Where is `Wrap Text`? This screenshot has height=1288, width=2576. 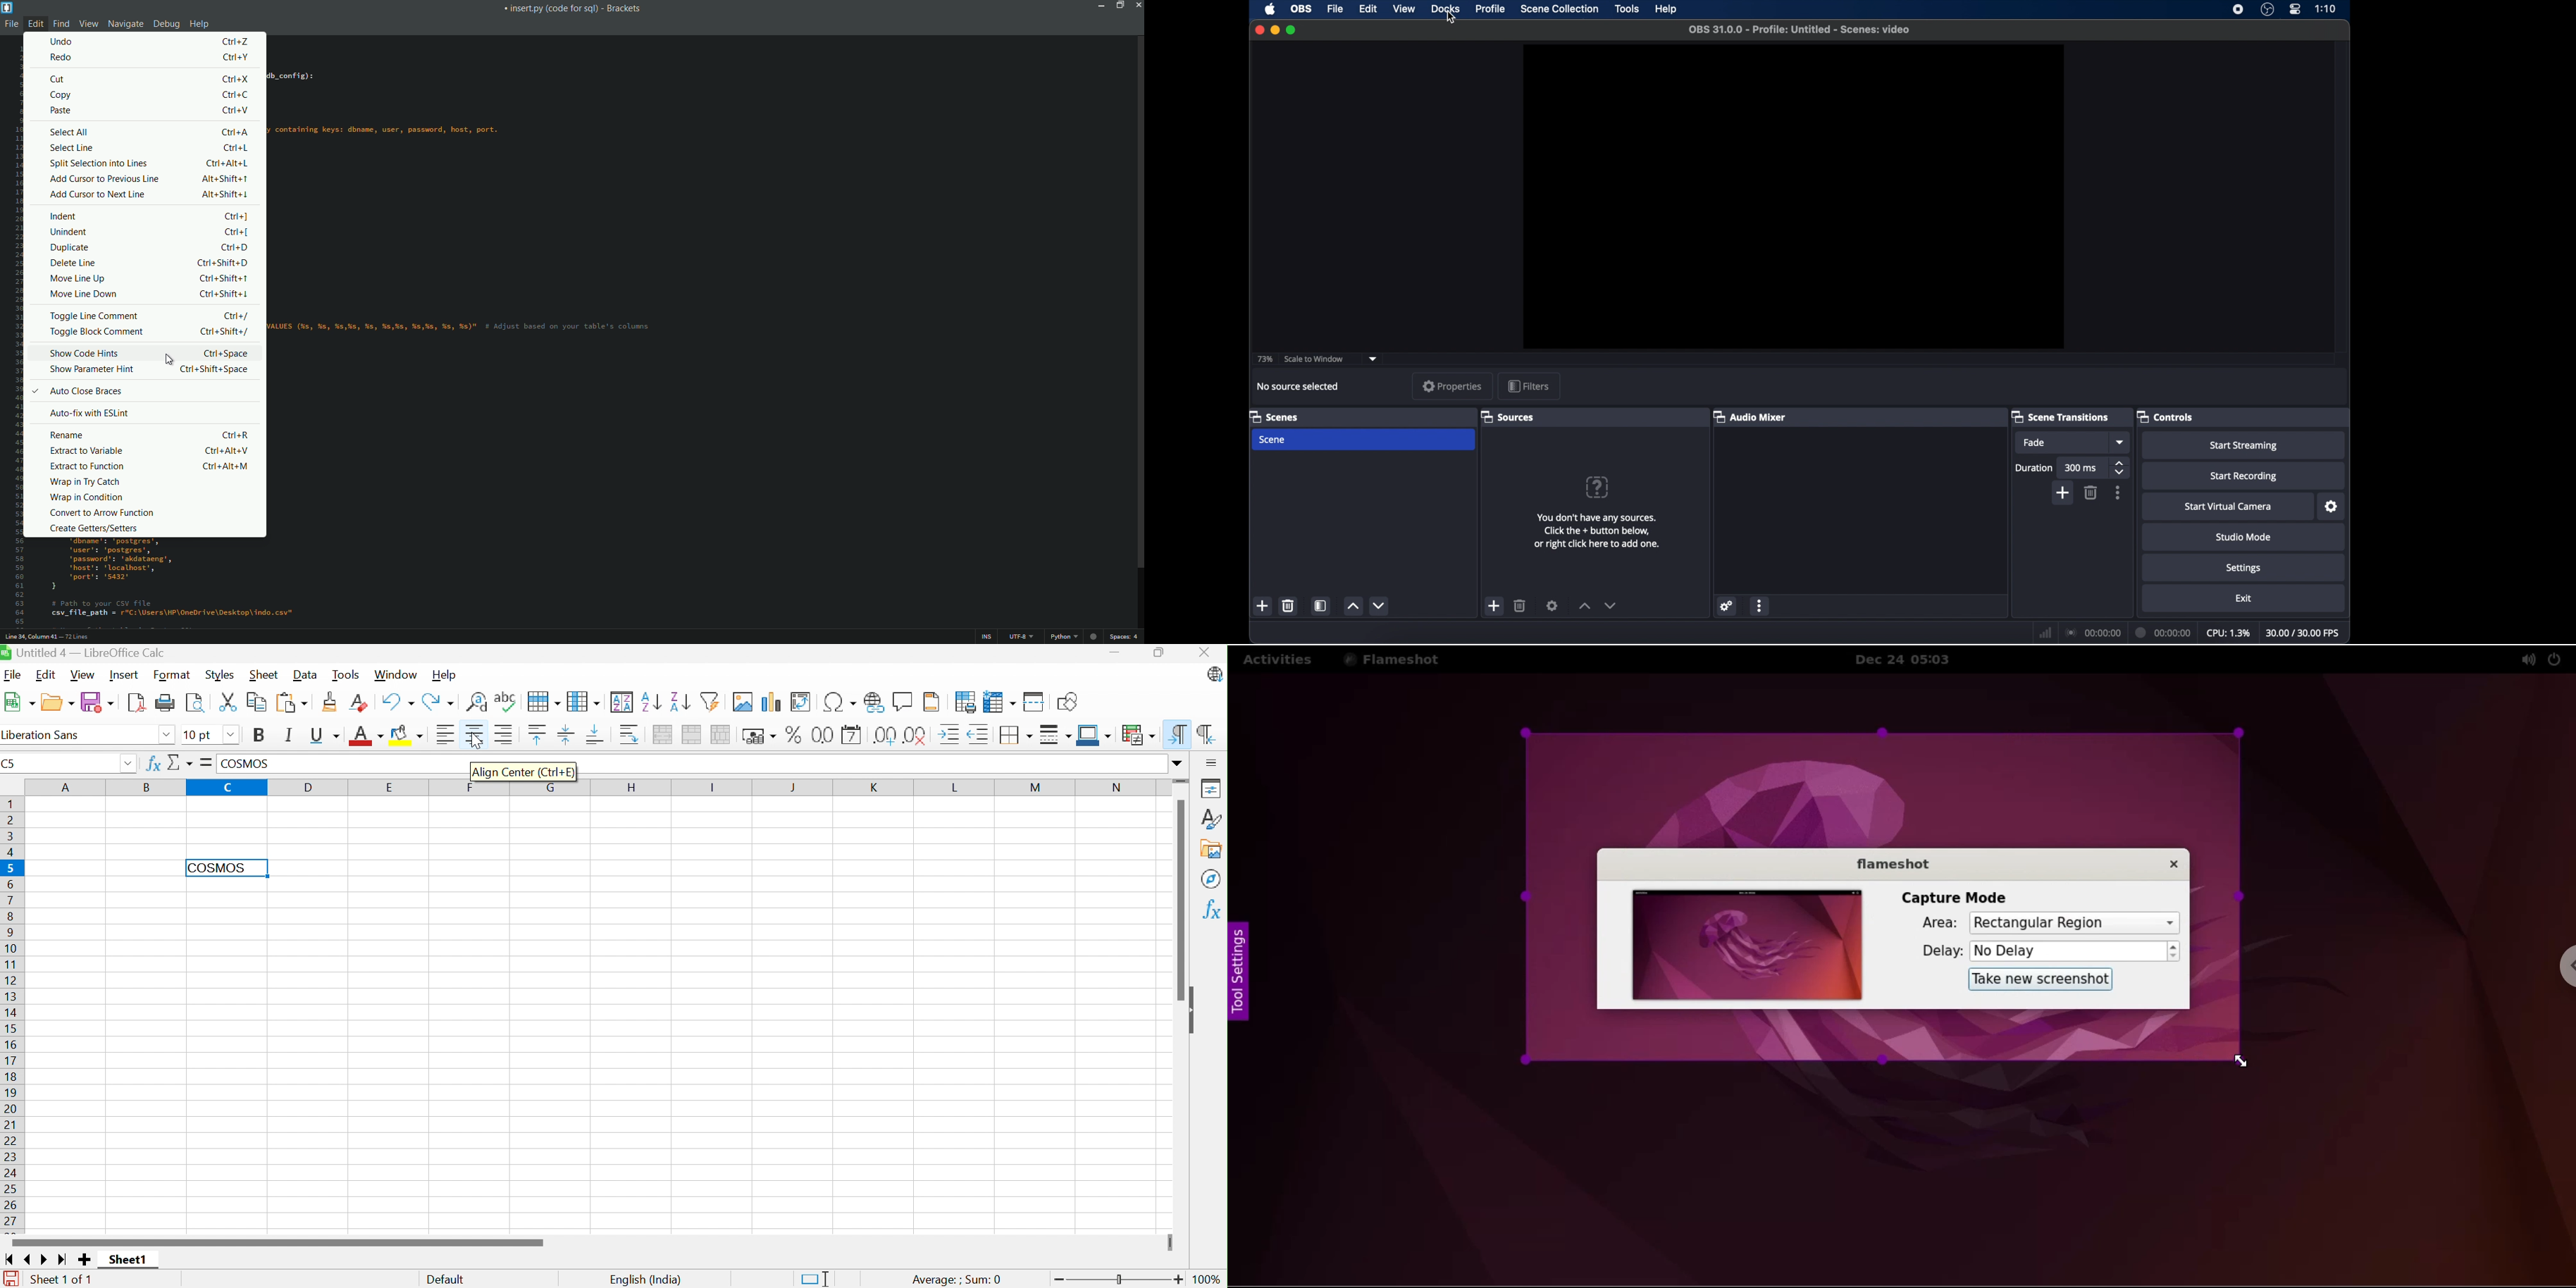
Wrap Text is located at coordinates (630, 734).